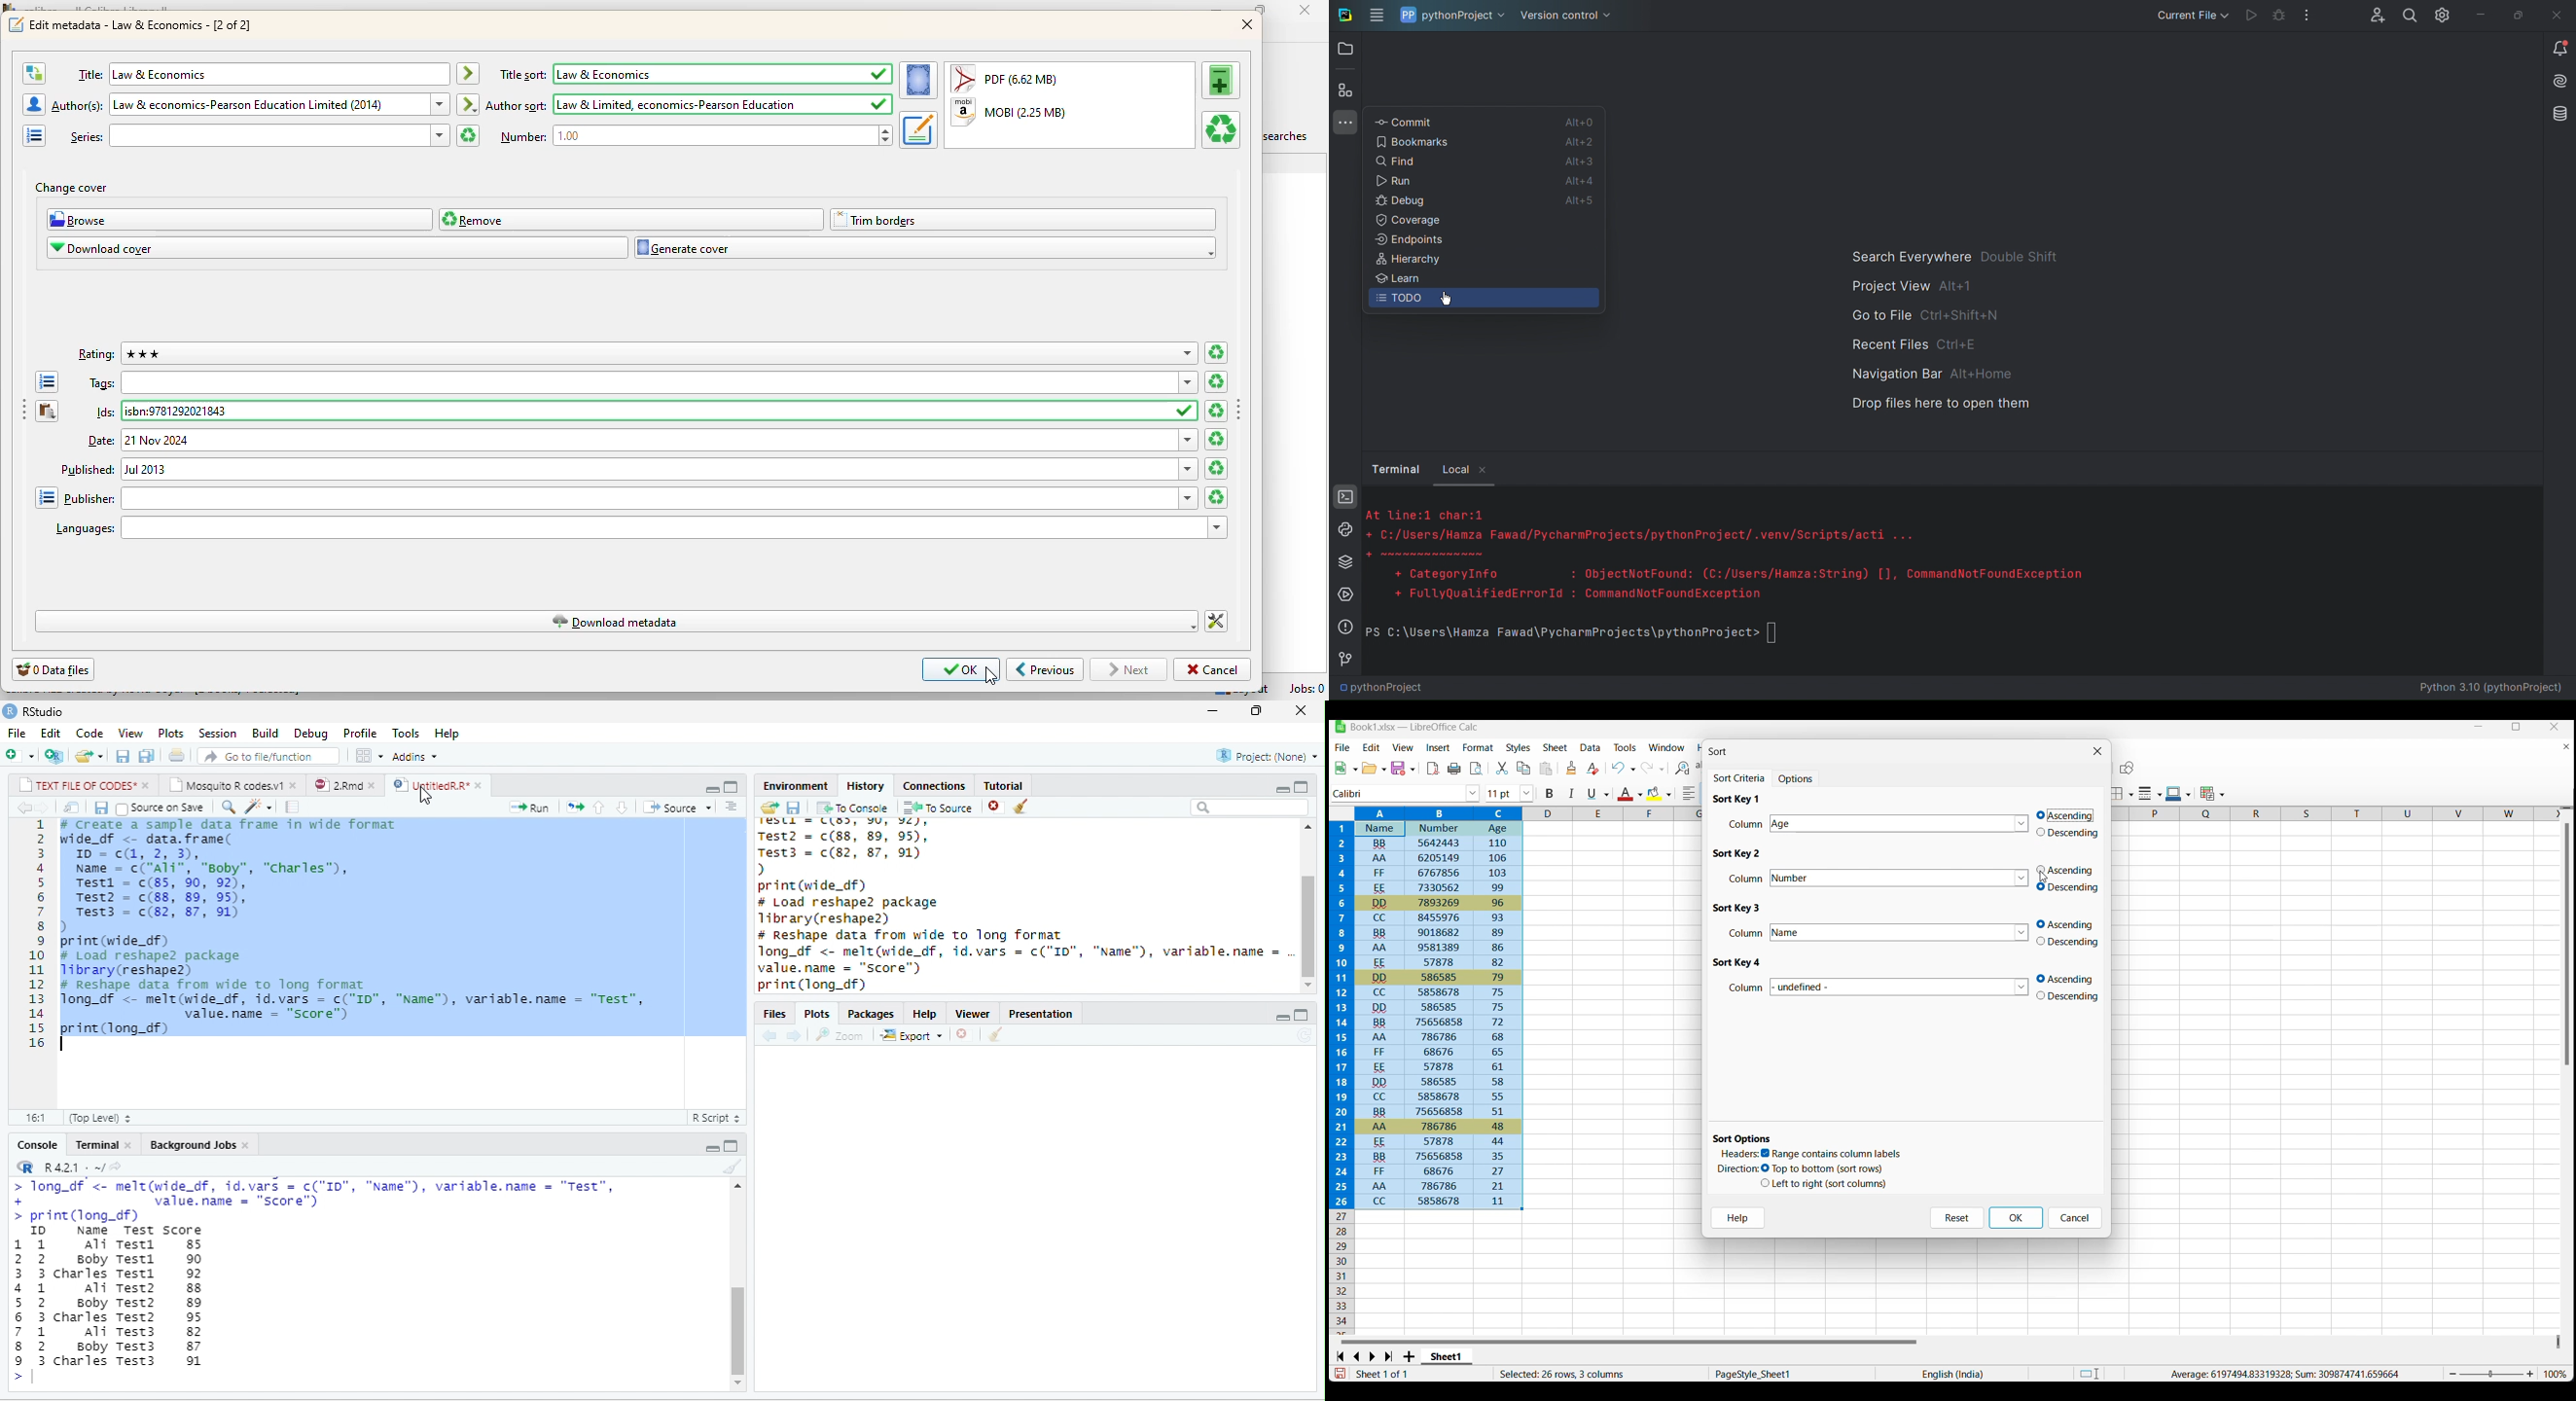  I want to click on search, so click(228, 807).